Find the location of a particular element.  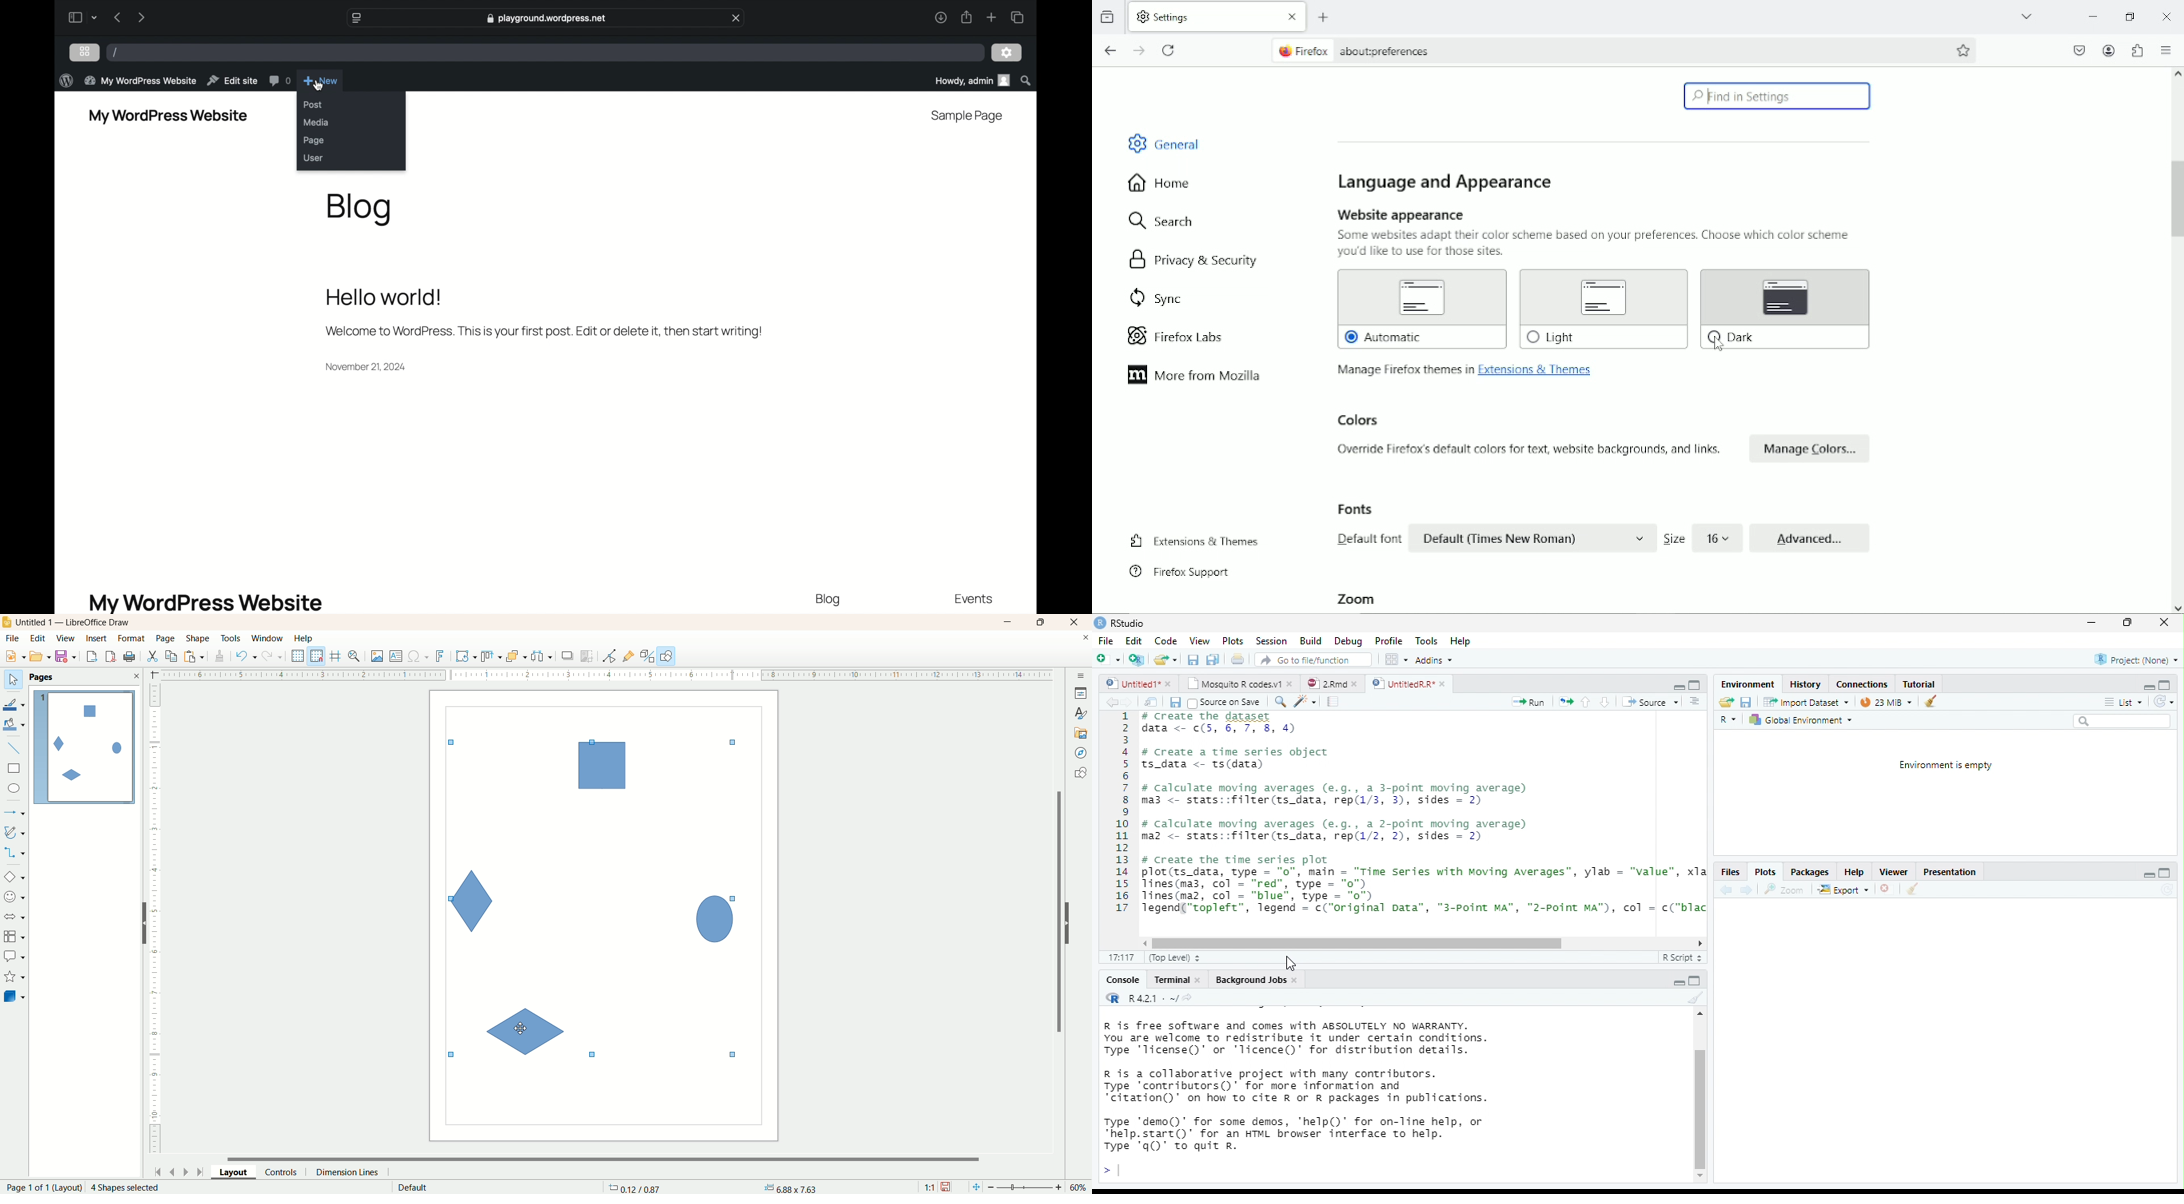

2Rmd is located at coordinates (1325, 684).